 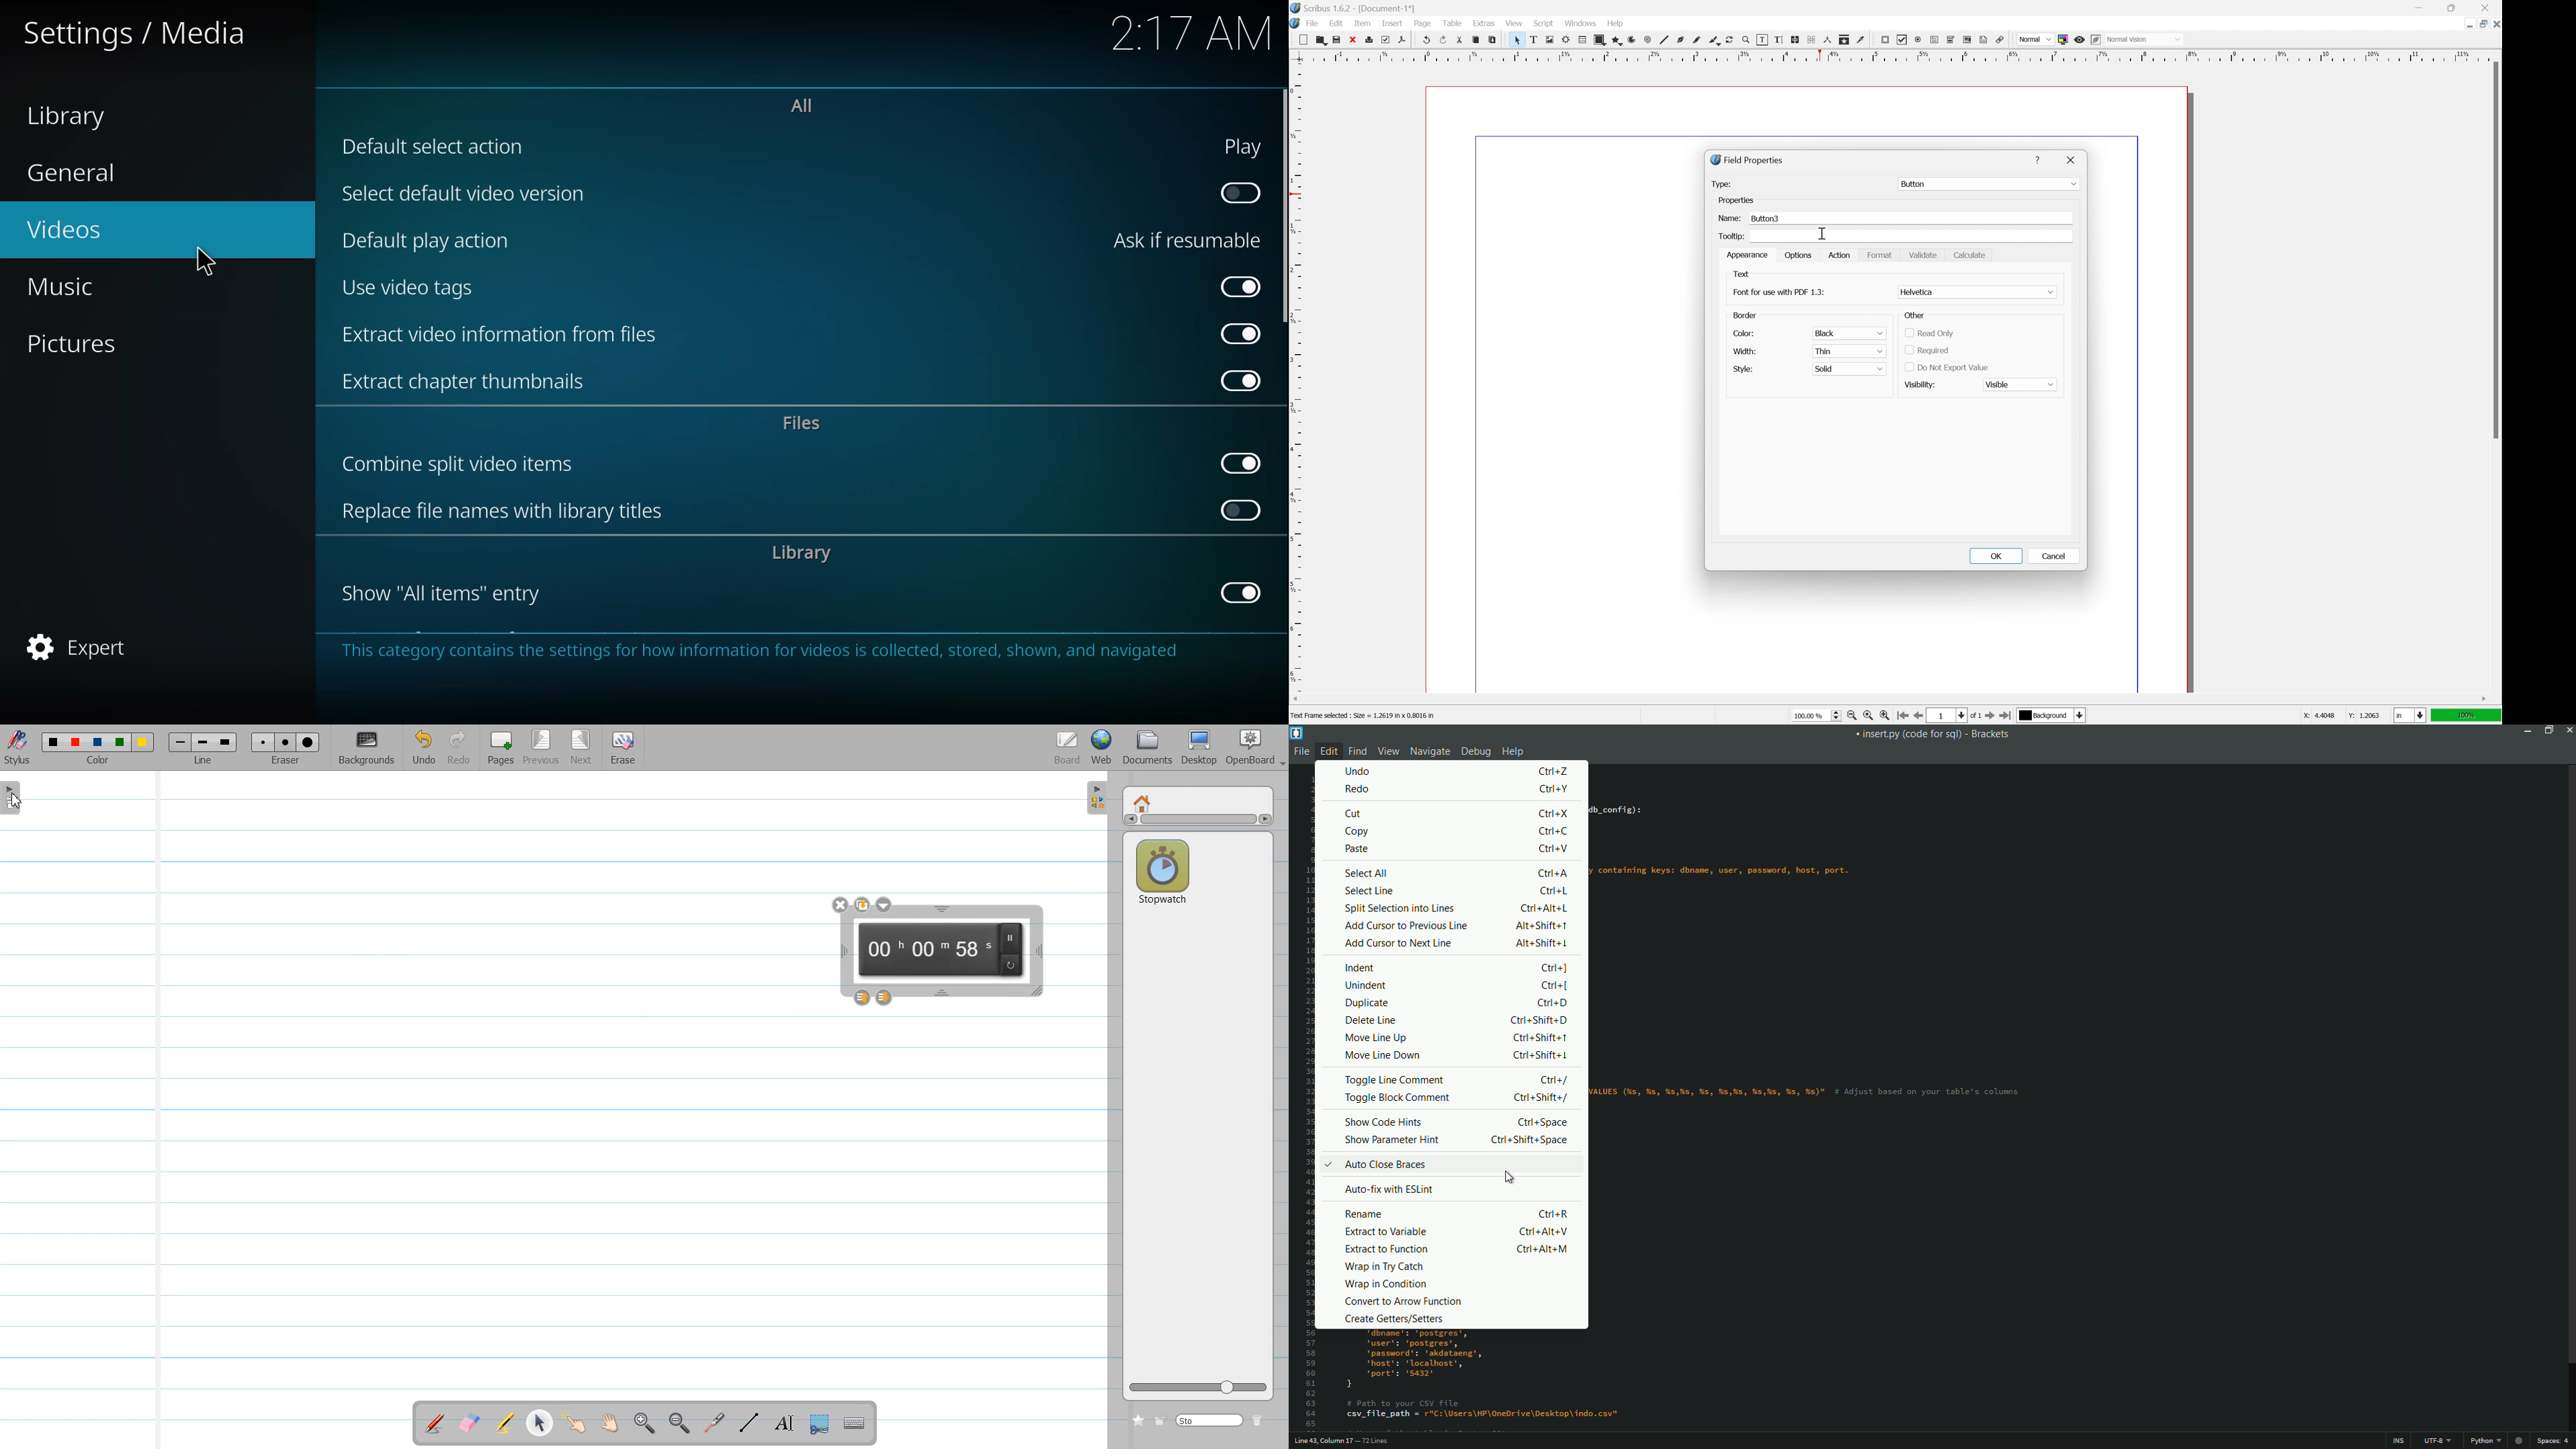 What do you see at coordinates (1776, 217) in the screenshot?
I see `Button3` at bounding box center [1776, 217].